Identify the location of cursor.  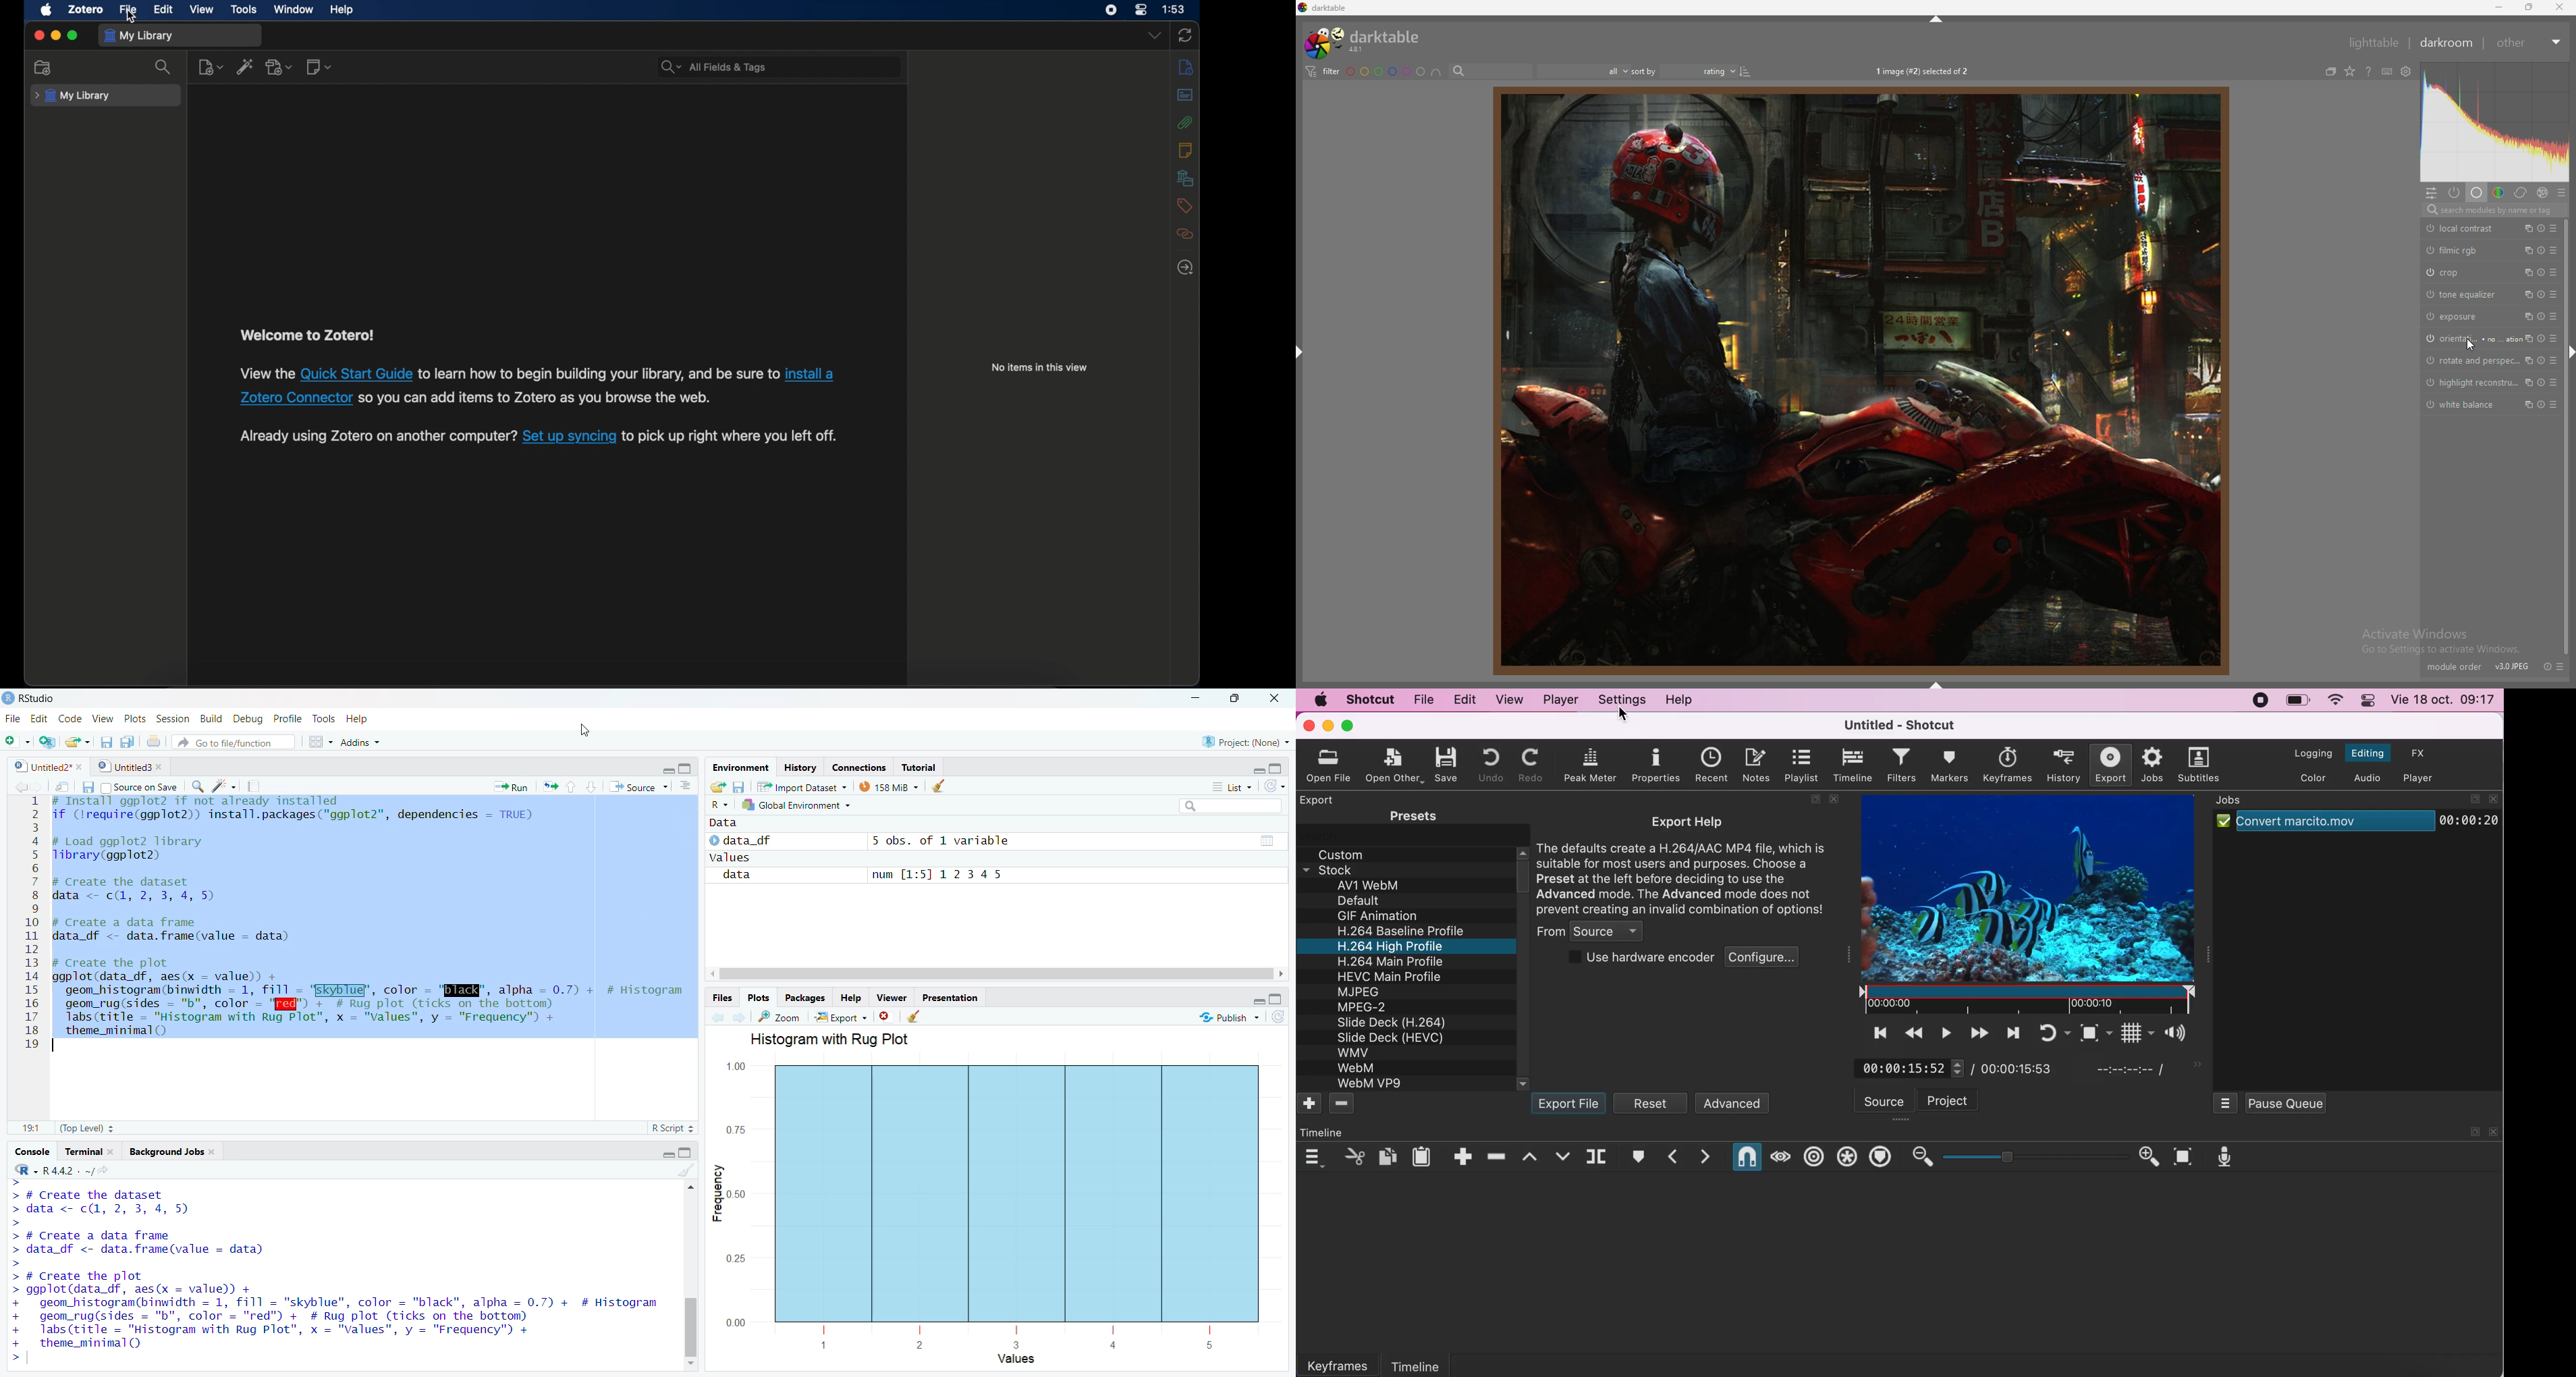
(2472, 344).